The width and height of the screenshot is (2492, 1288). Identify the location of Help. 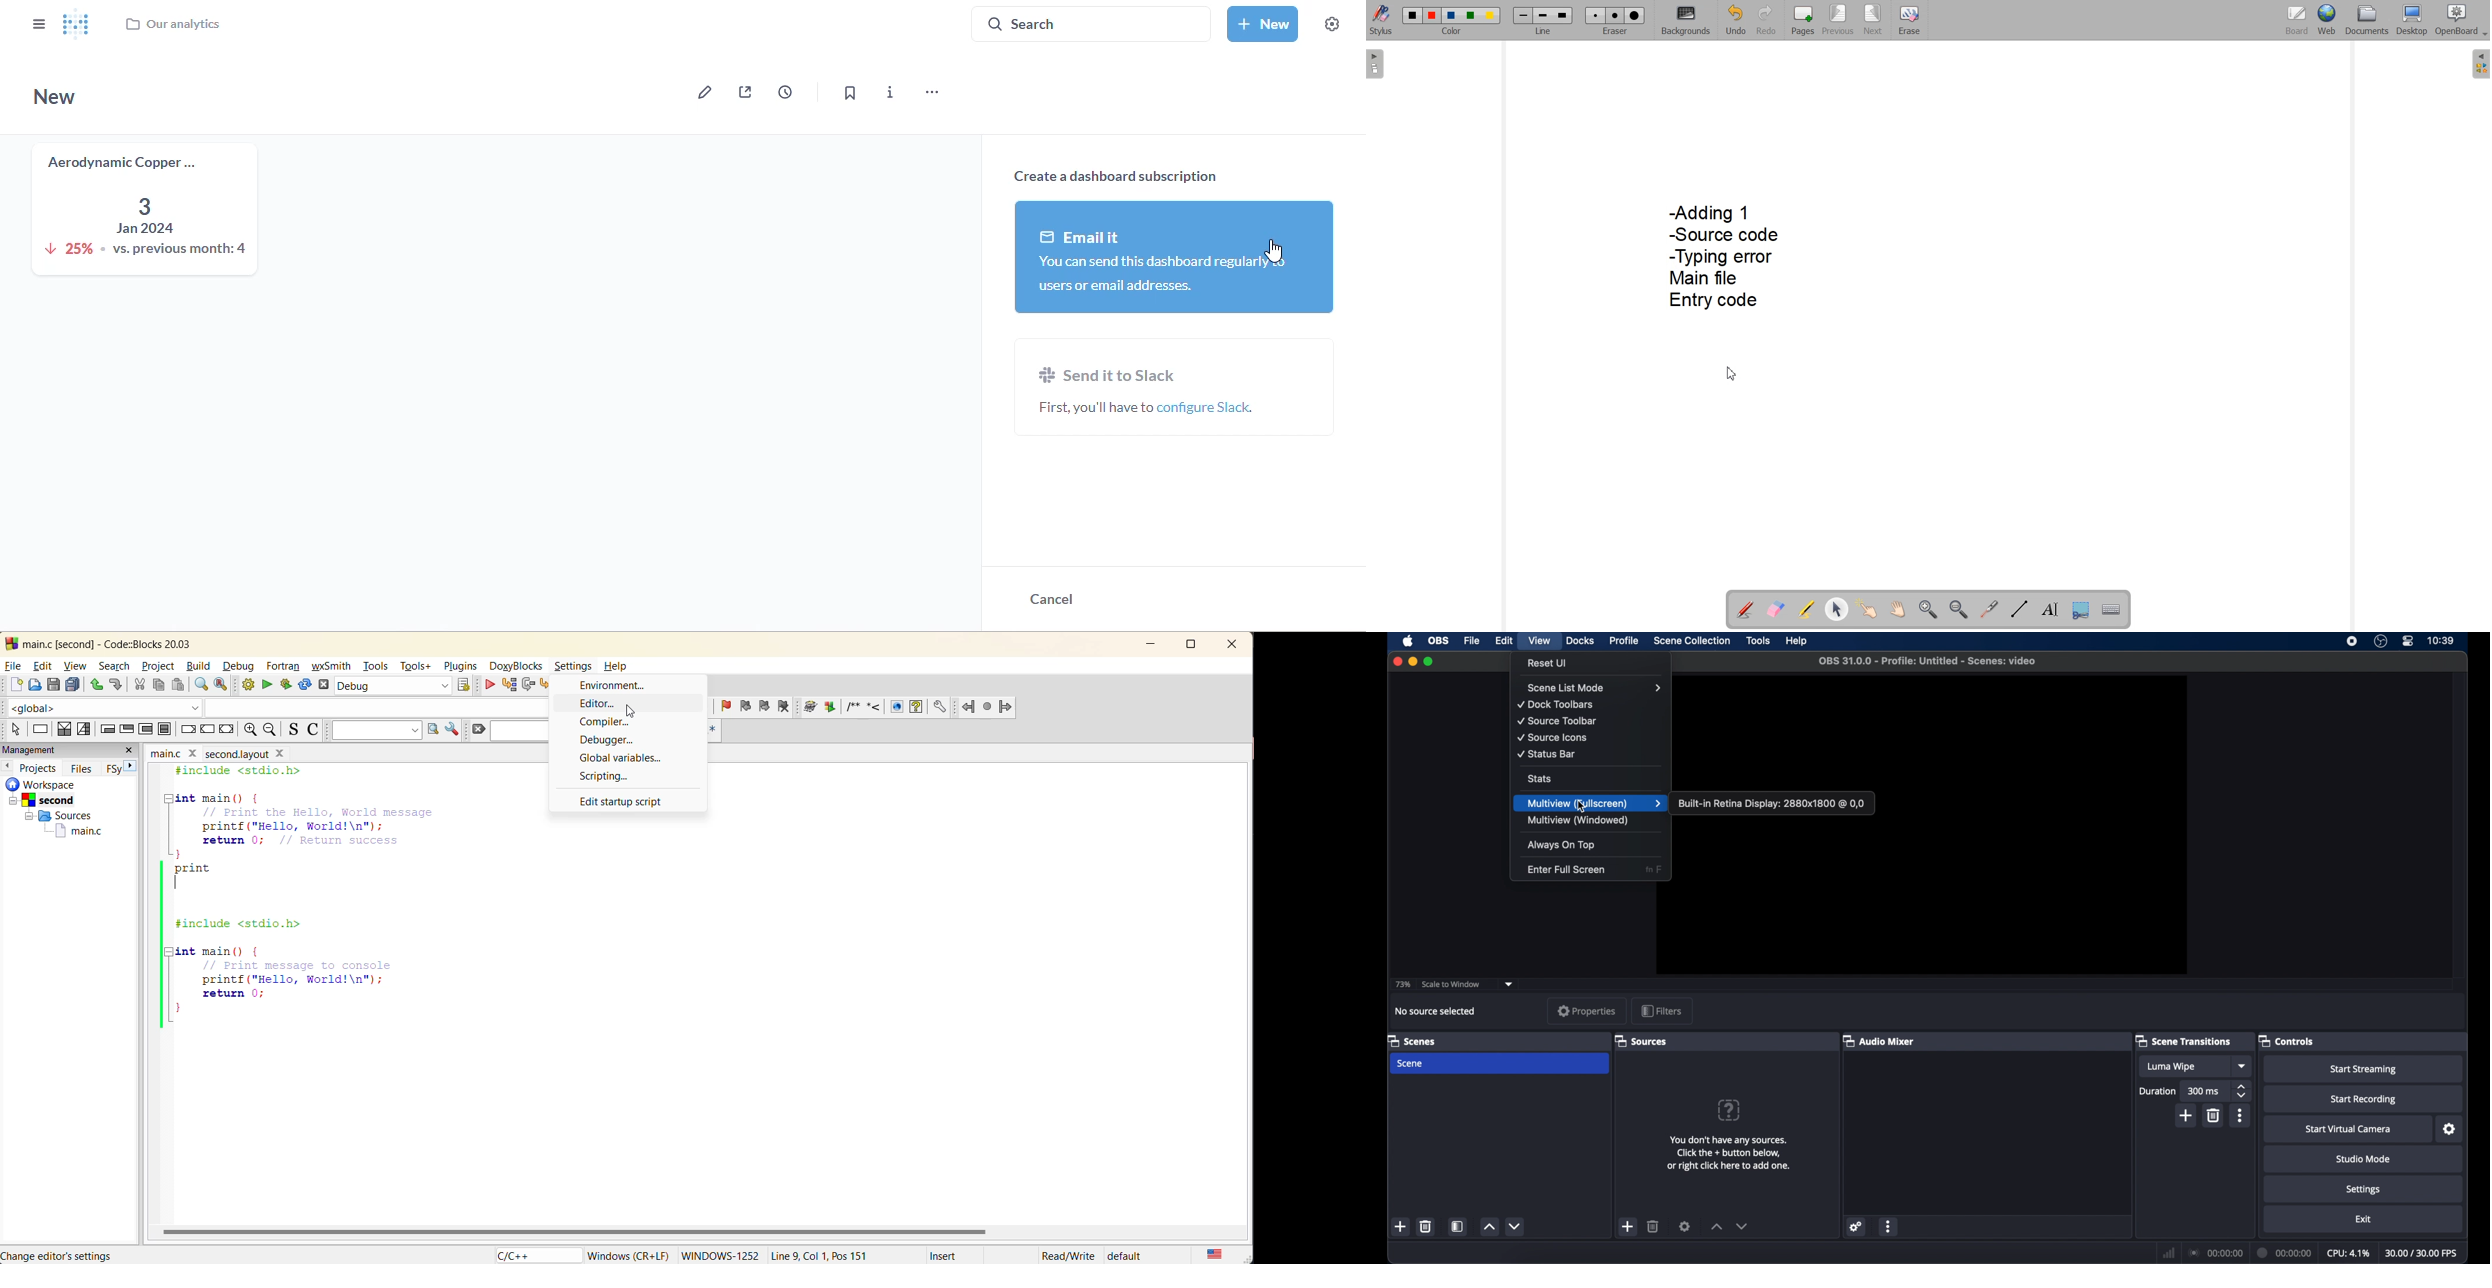
(624, 663).